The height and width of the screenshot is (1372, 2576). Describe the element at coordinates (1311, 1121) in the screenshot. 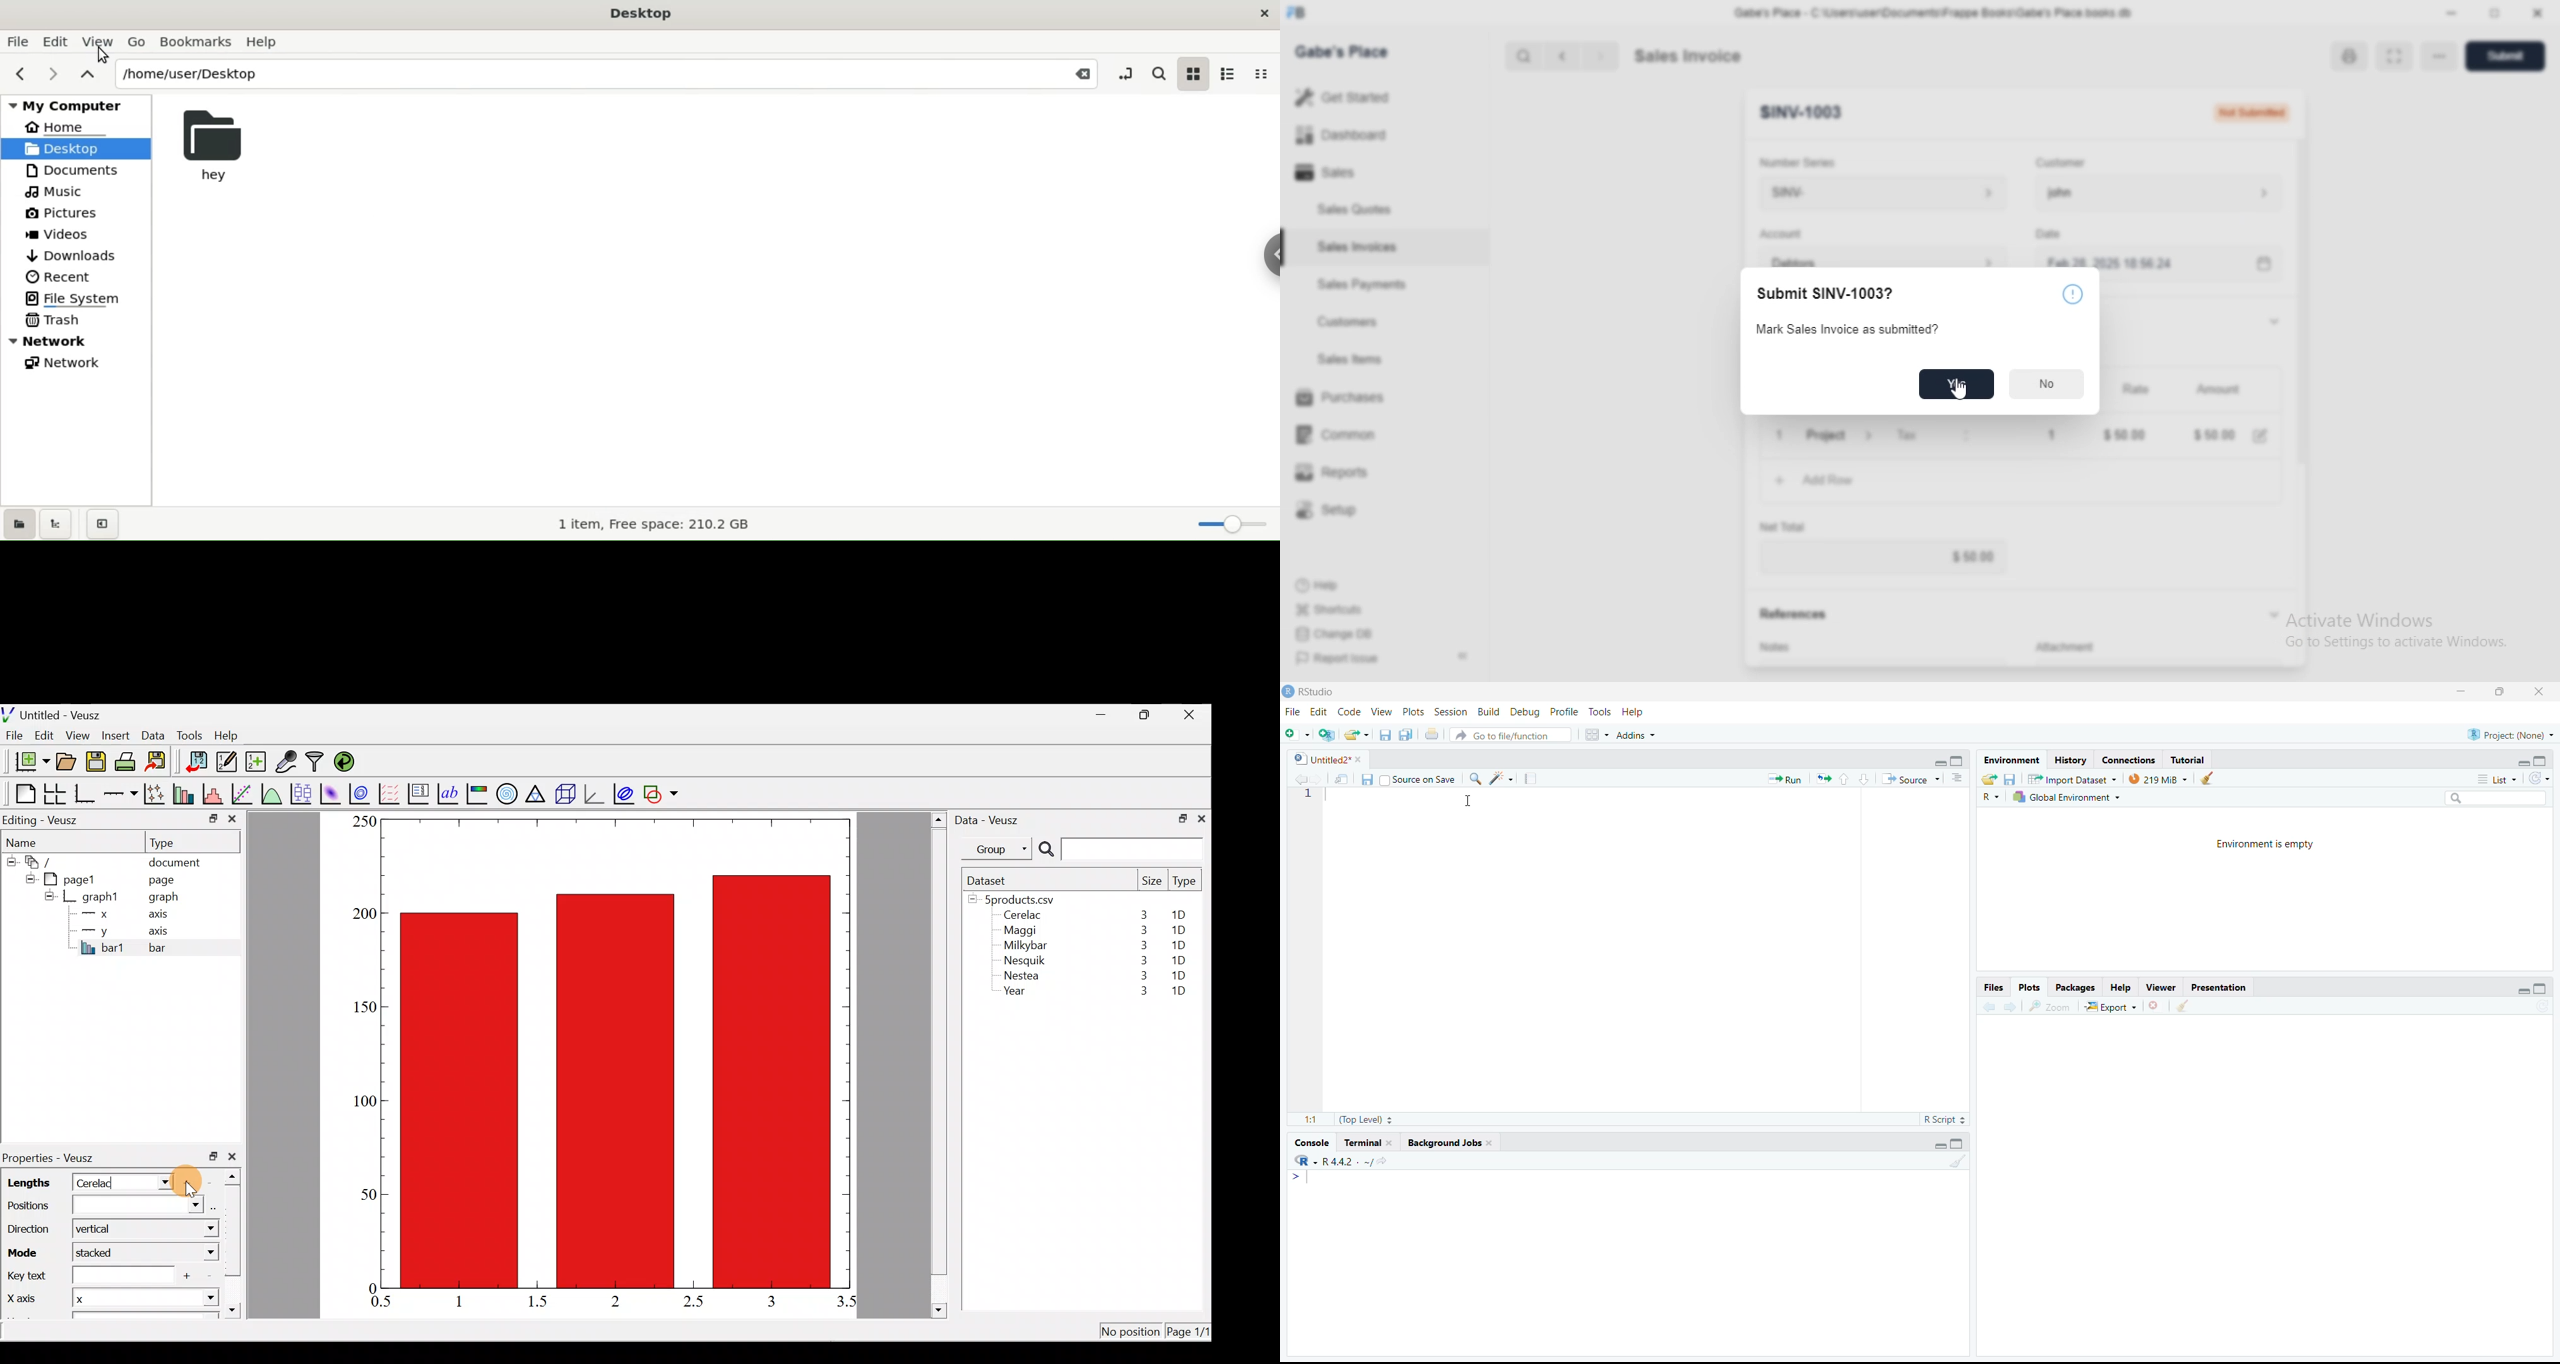

I see `1:1` at that location.